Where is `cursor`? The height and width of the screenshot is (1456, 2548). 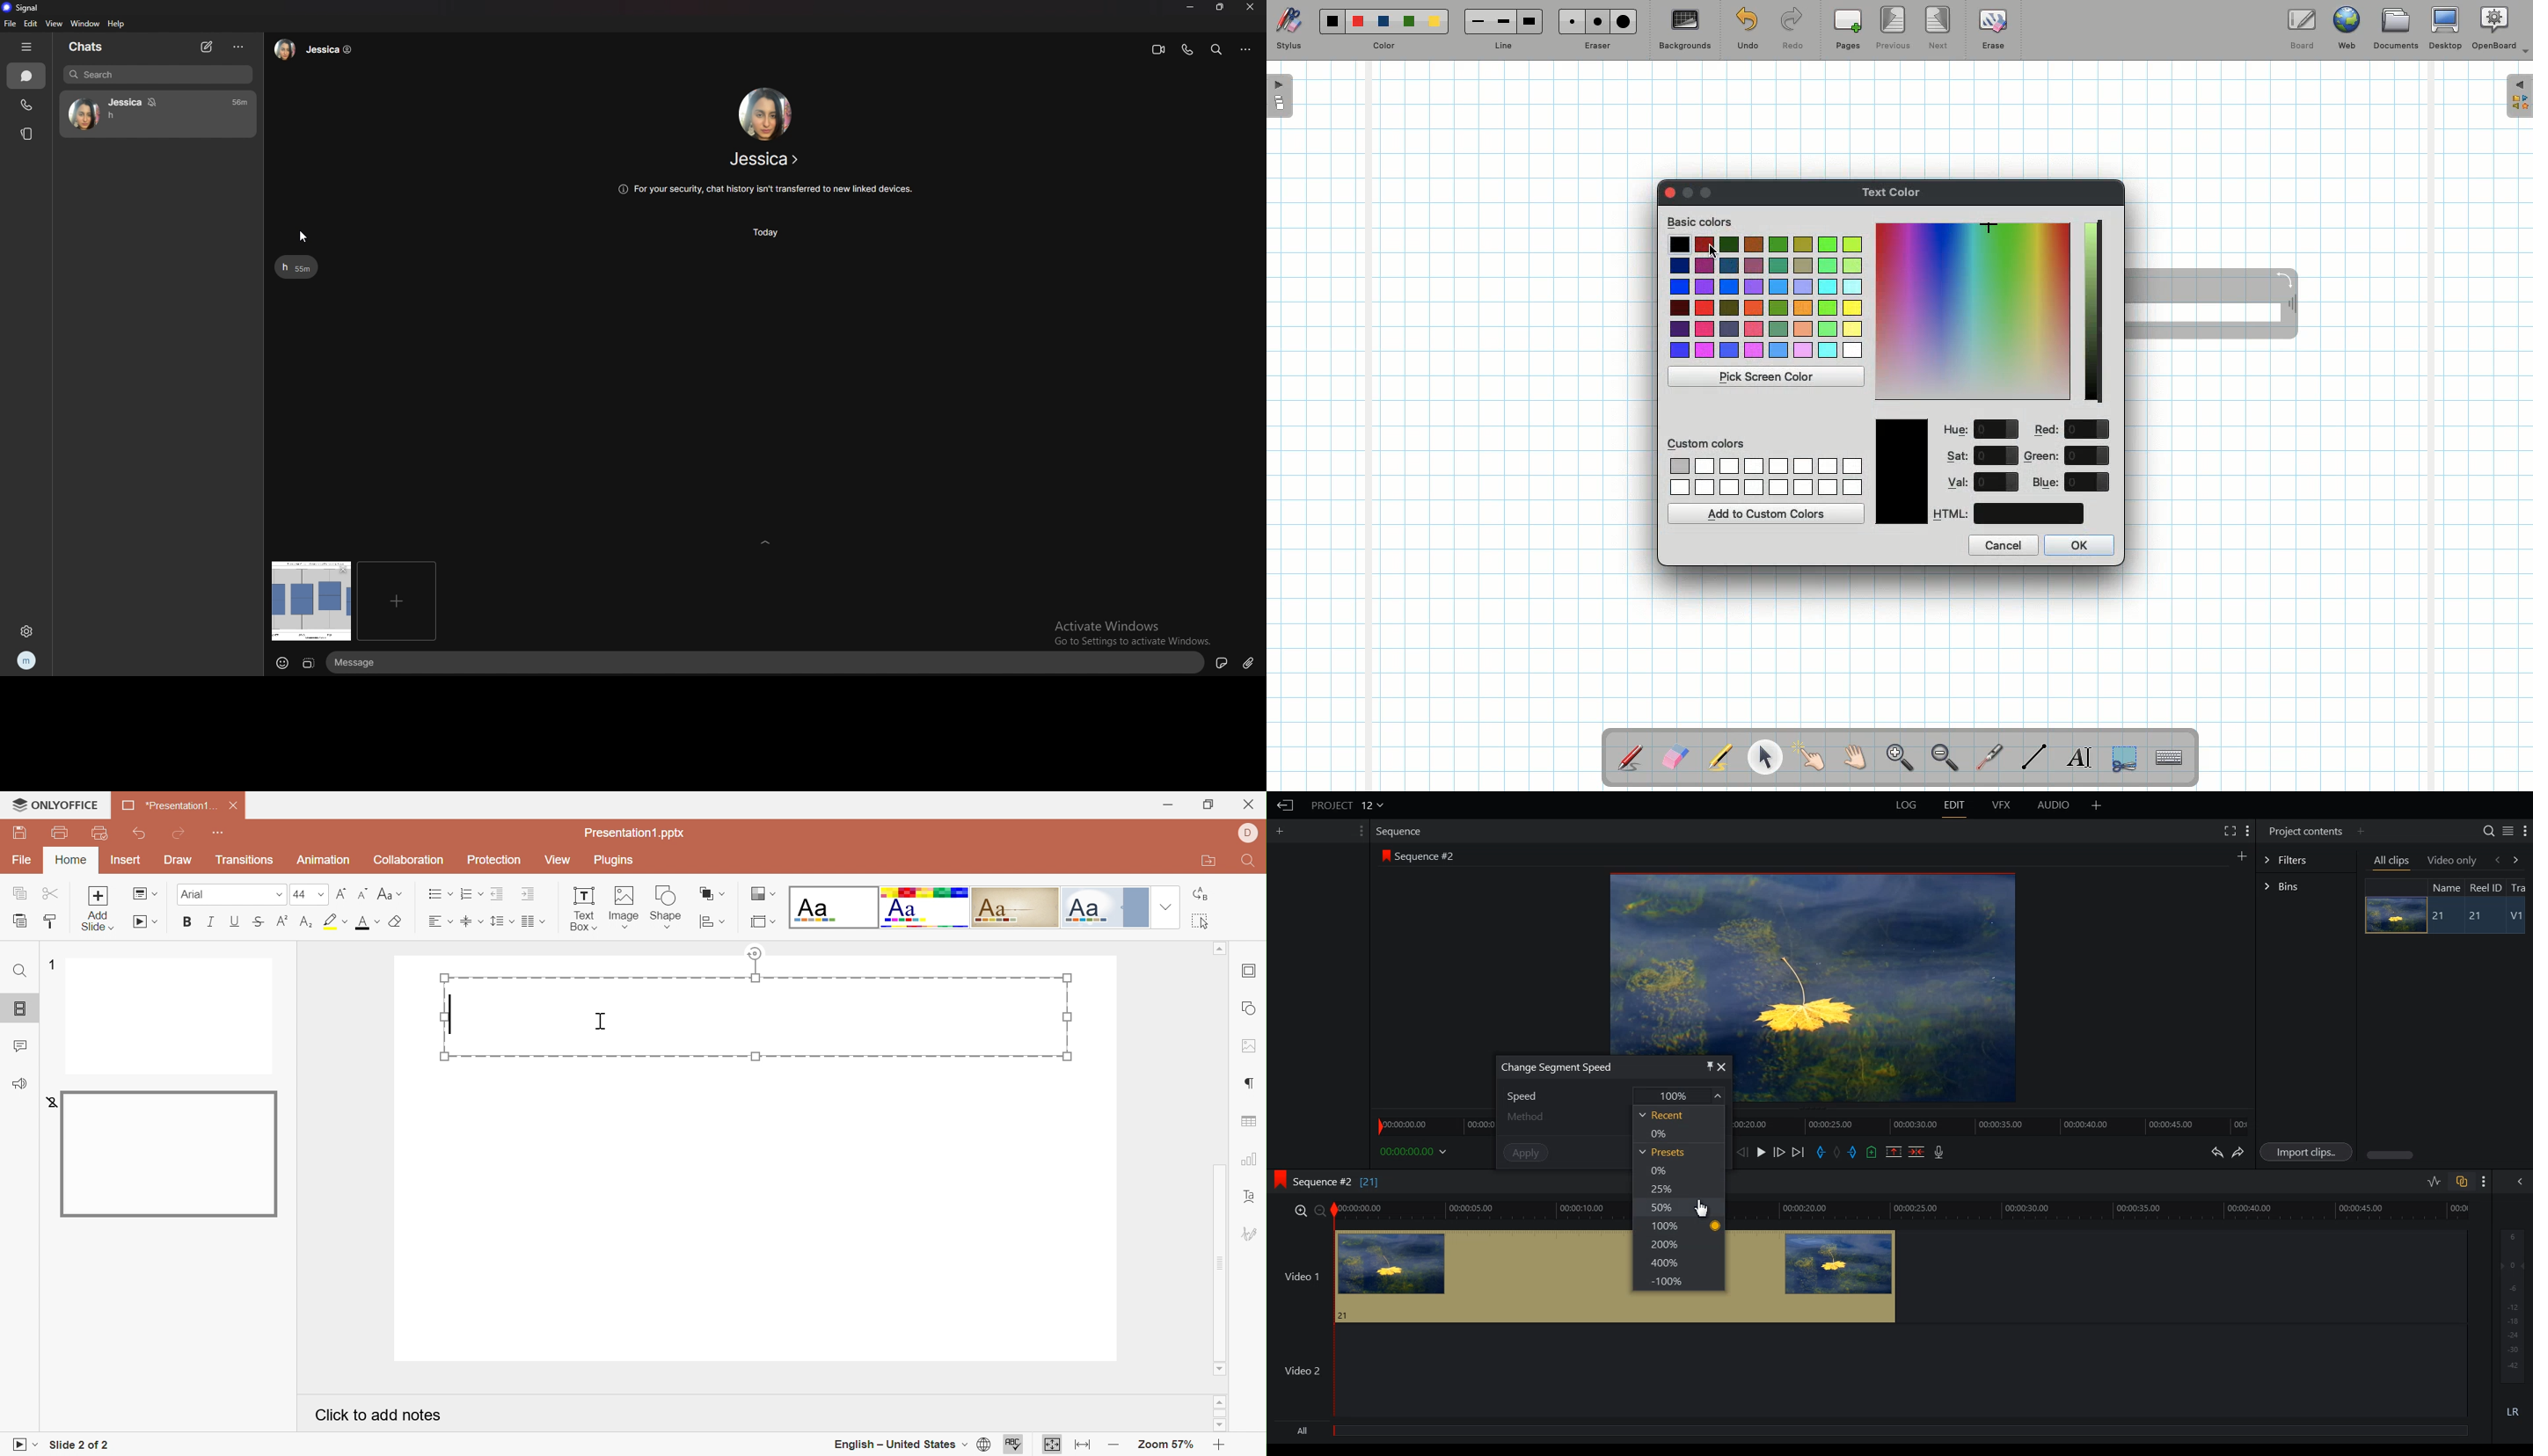
cursor is located at coordinates (301, 235).